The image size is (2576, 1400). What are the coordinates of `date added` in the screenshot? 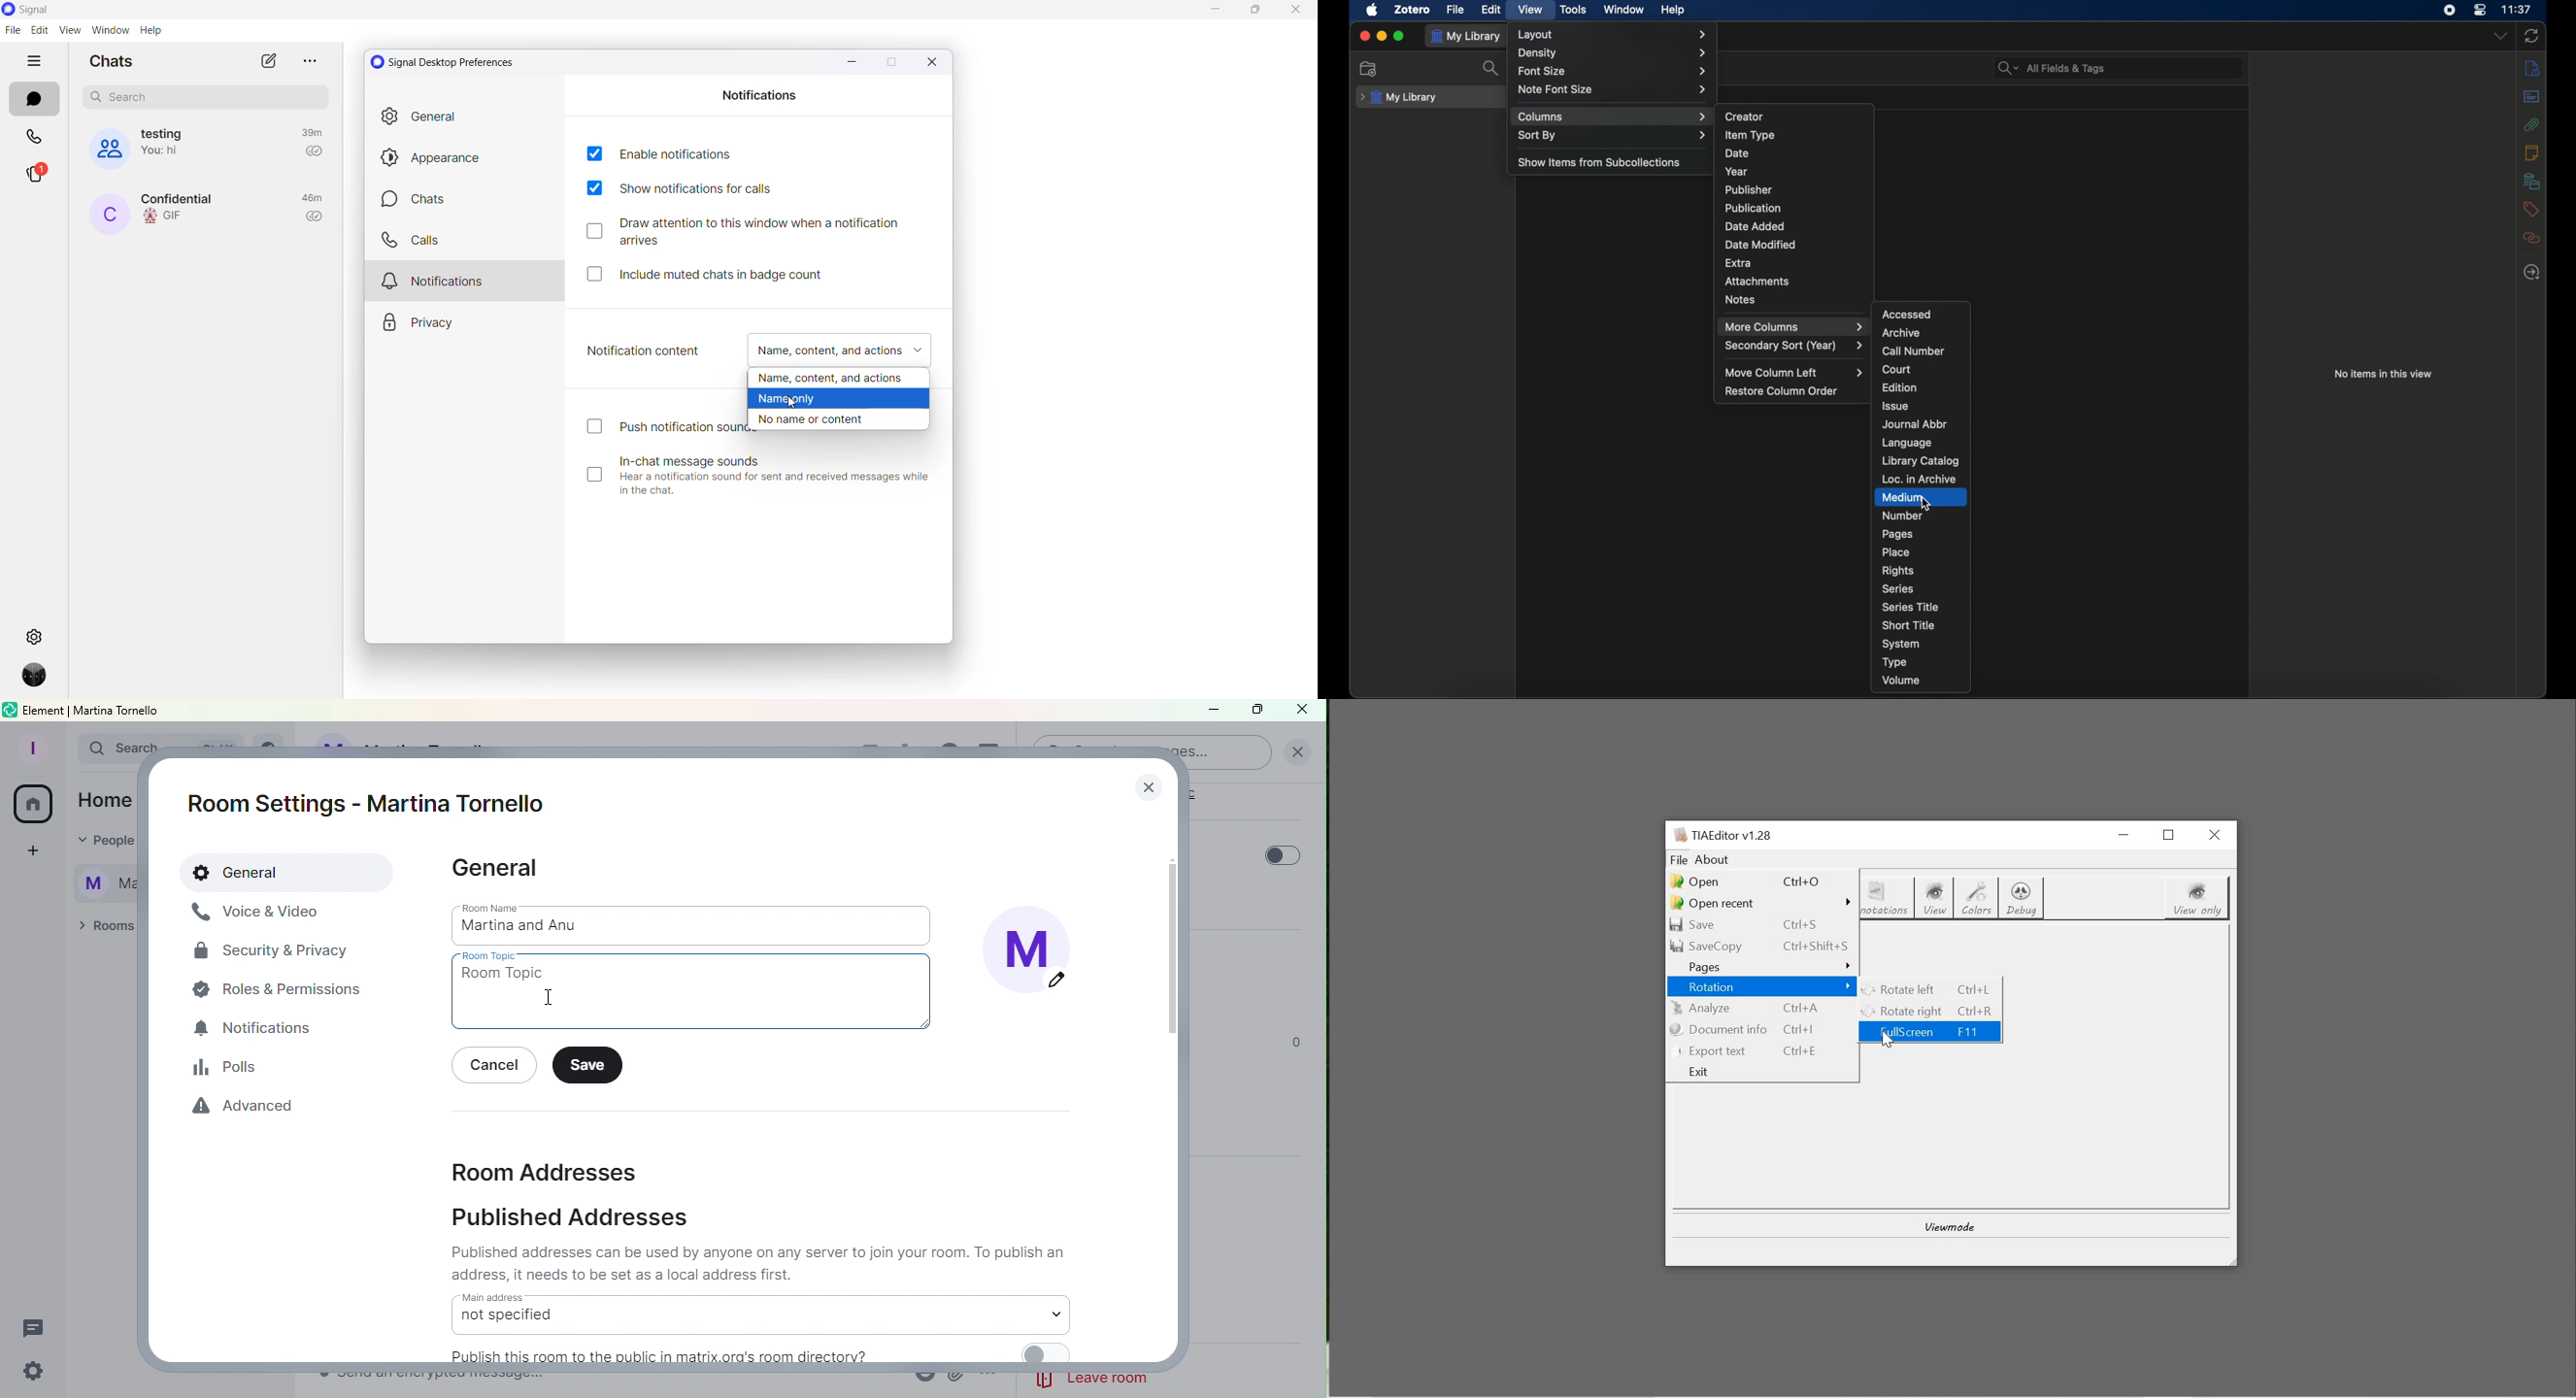 It's located at (1755, 227).